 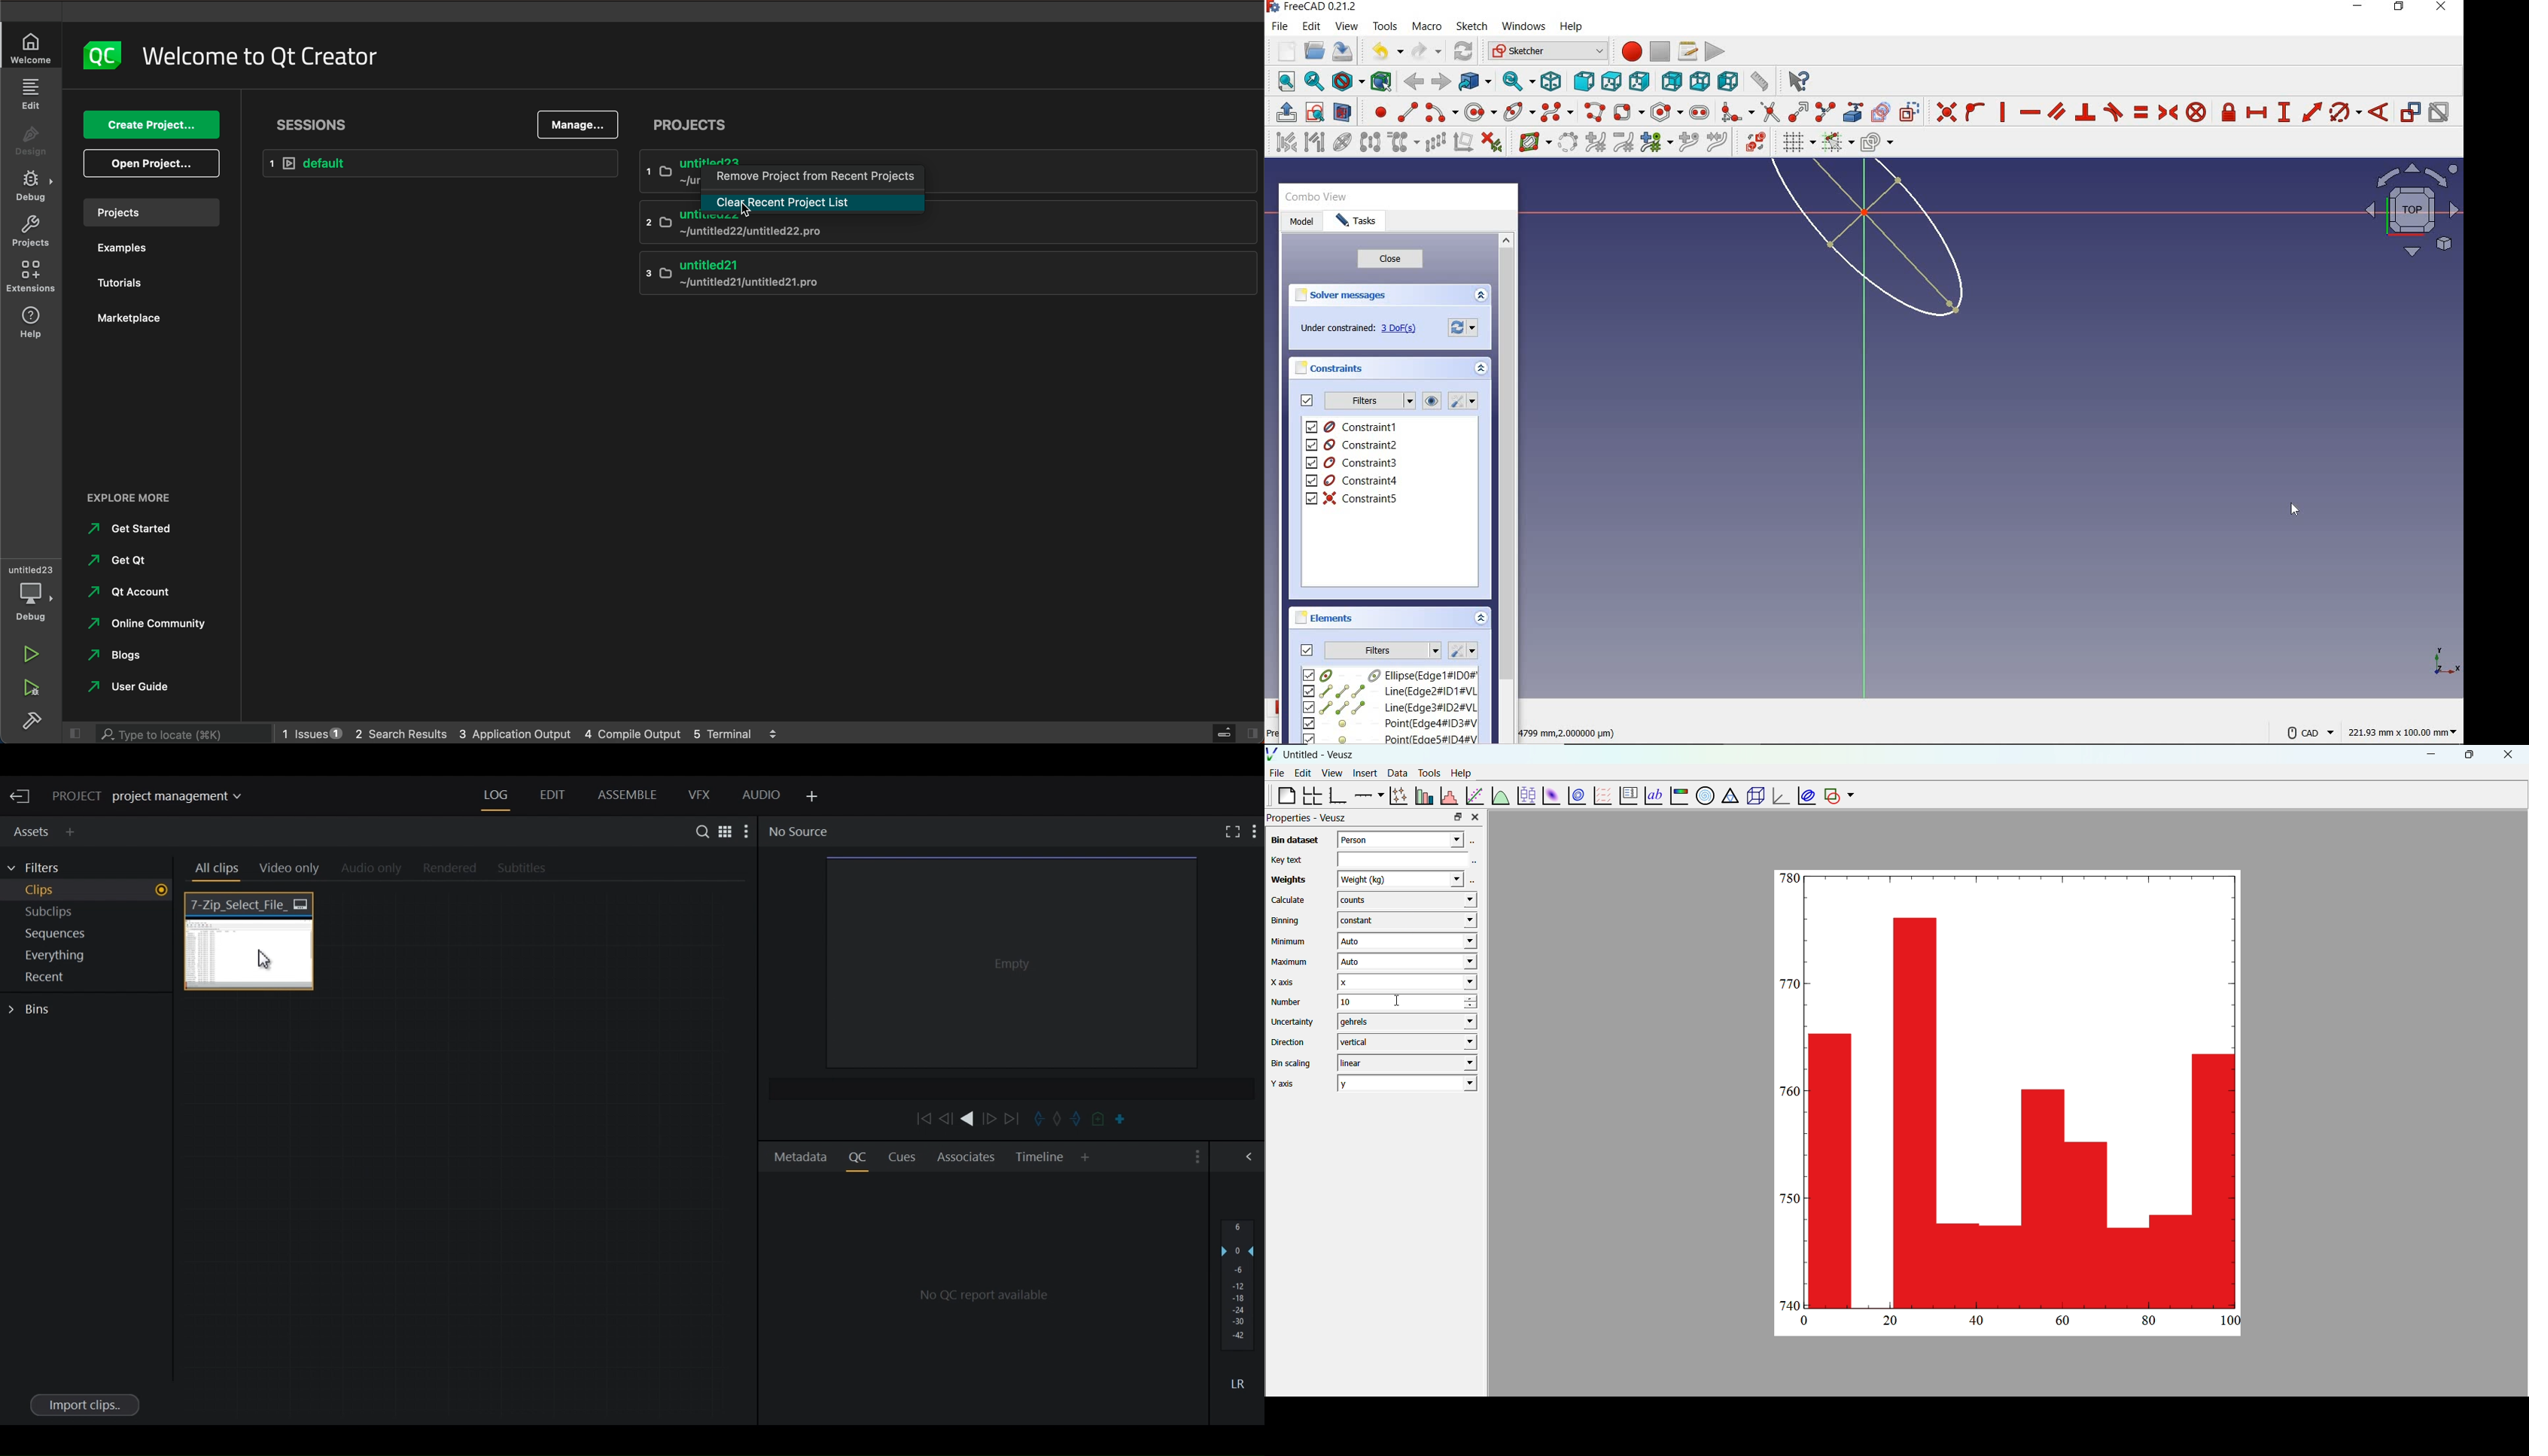 I want to click on element2, so click(x=1389, y=691).